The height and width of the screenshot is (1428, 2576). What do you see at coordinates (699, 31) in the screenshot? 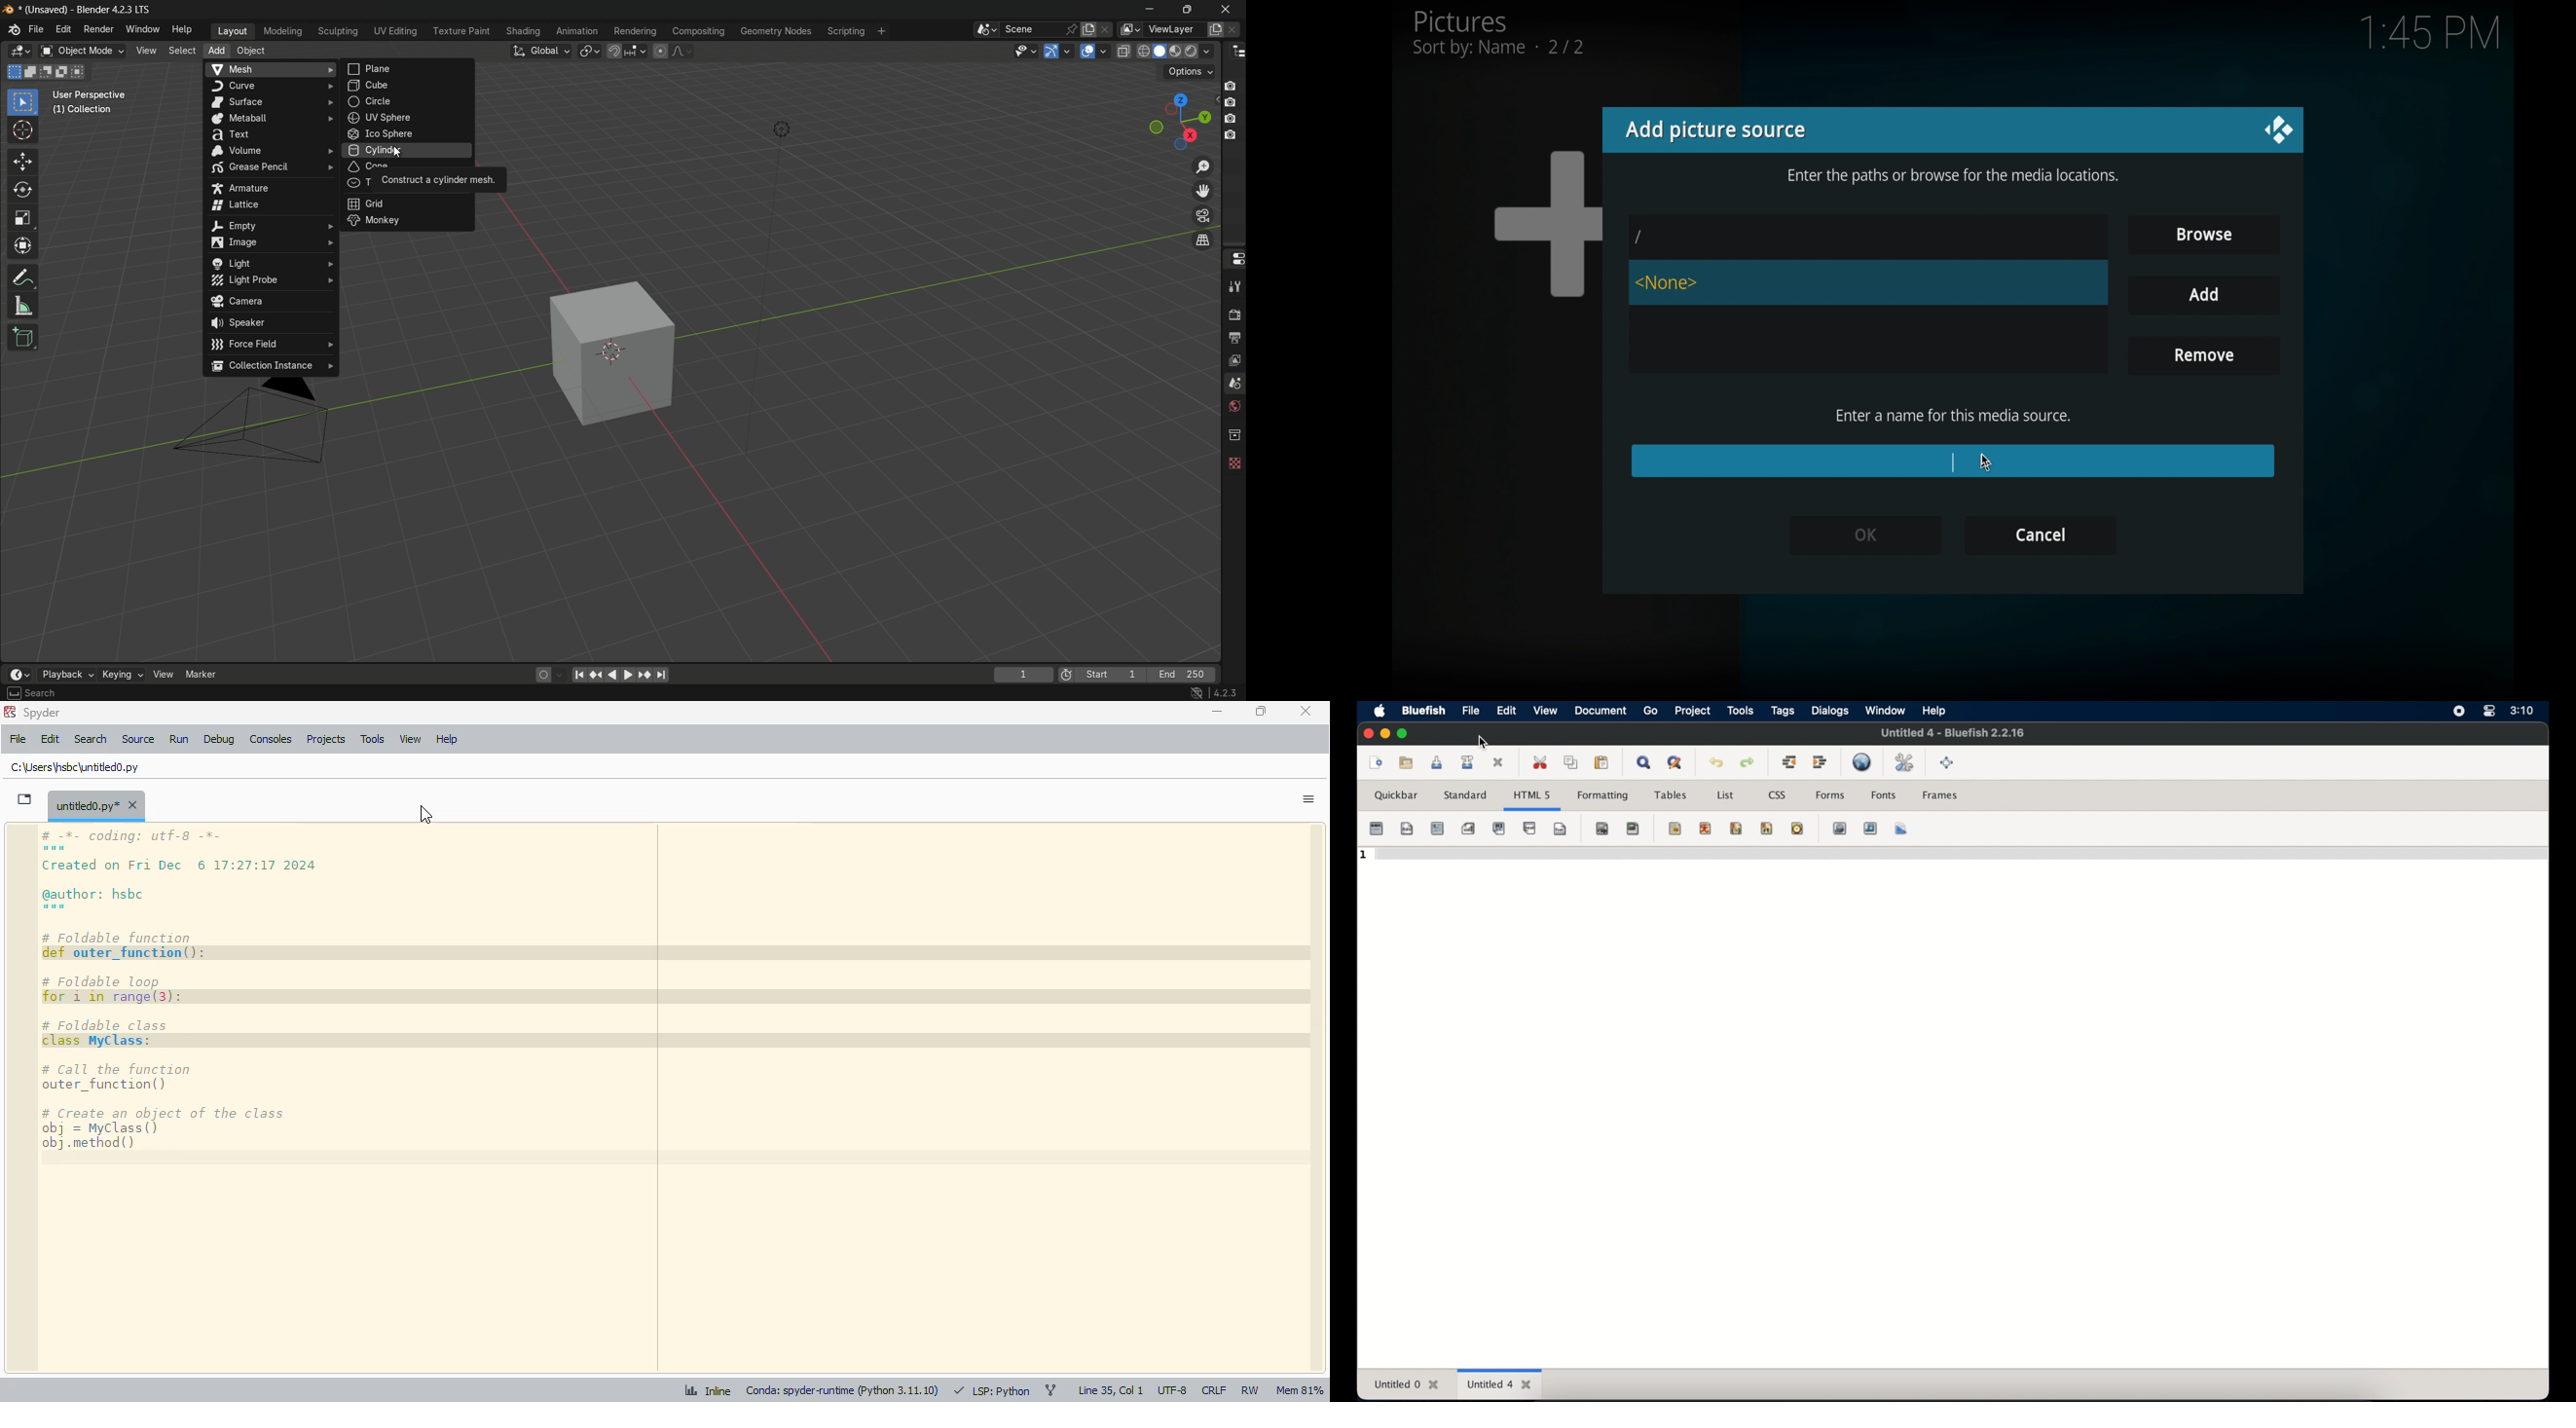
I see `compositing menu` at bounding box center [699, 31].